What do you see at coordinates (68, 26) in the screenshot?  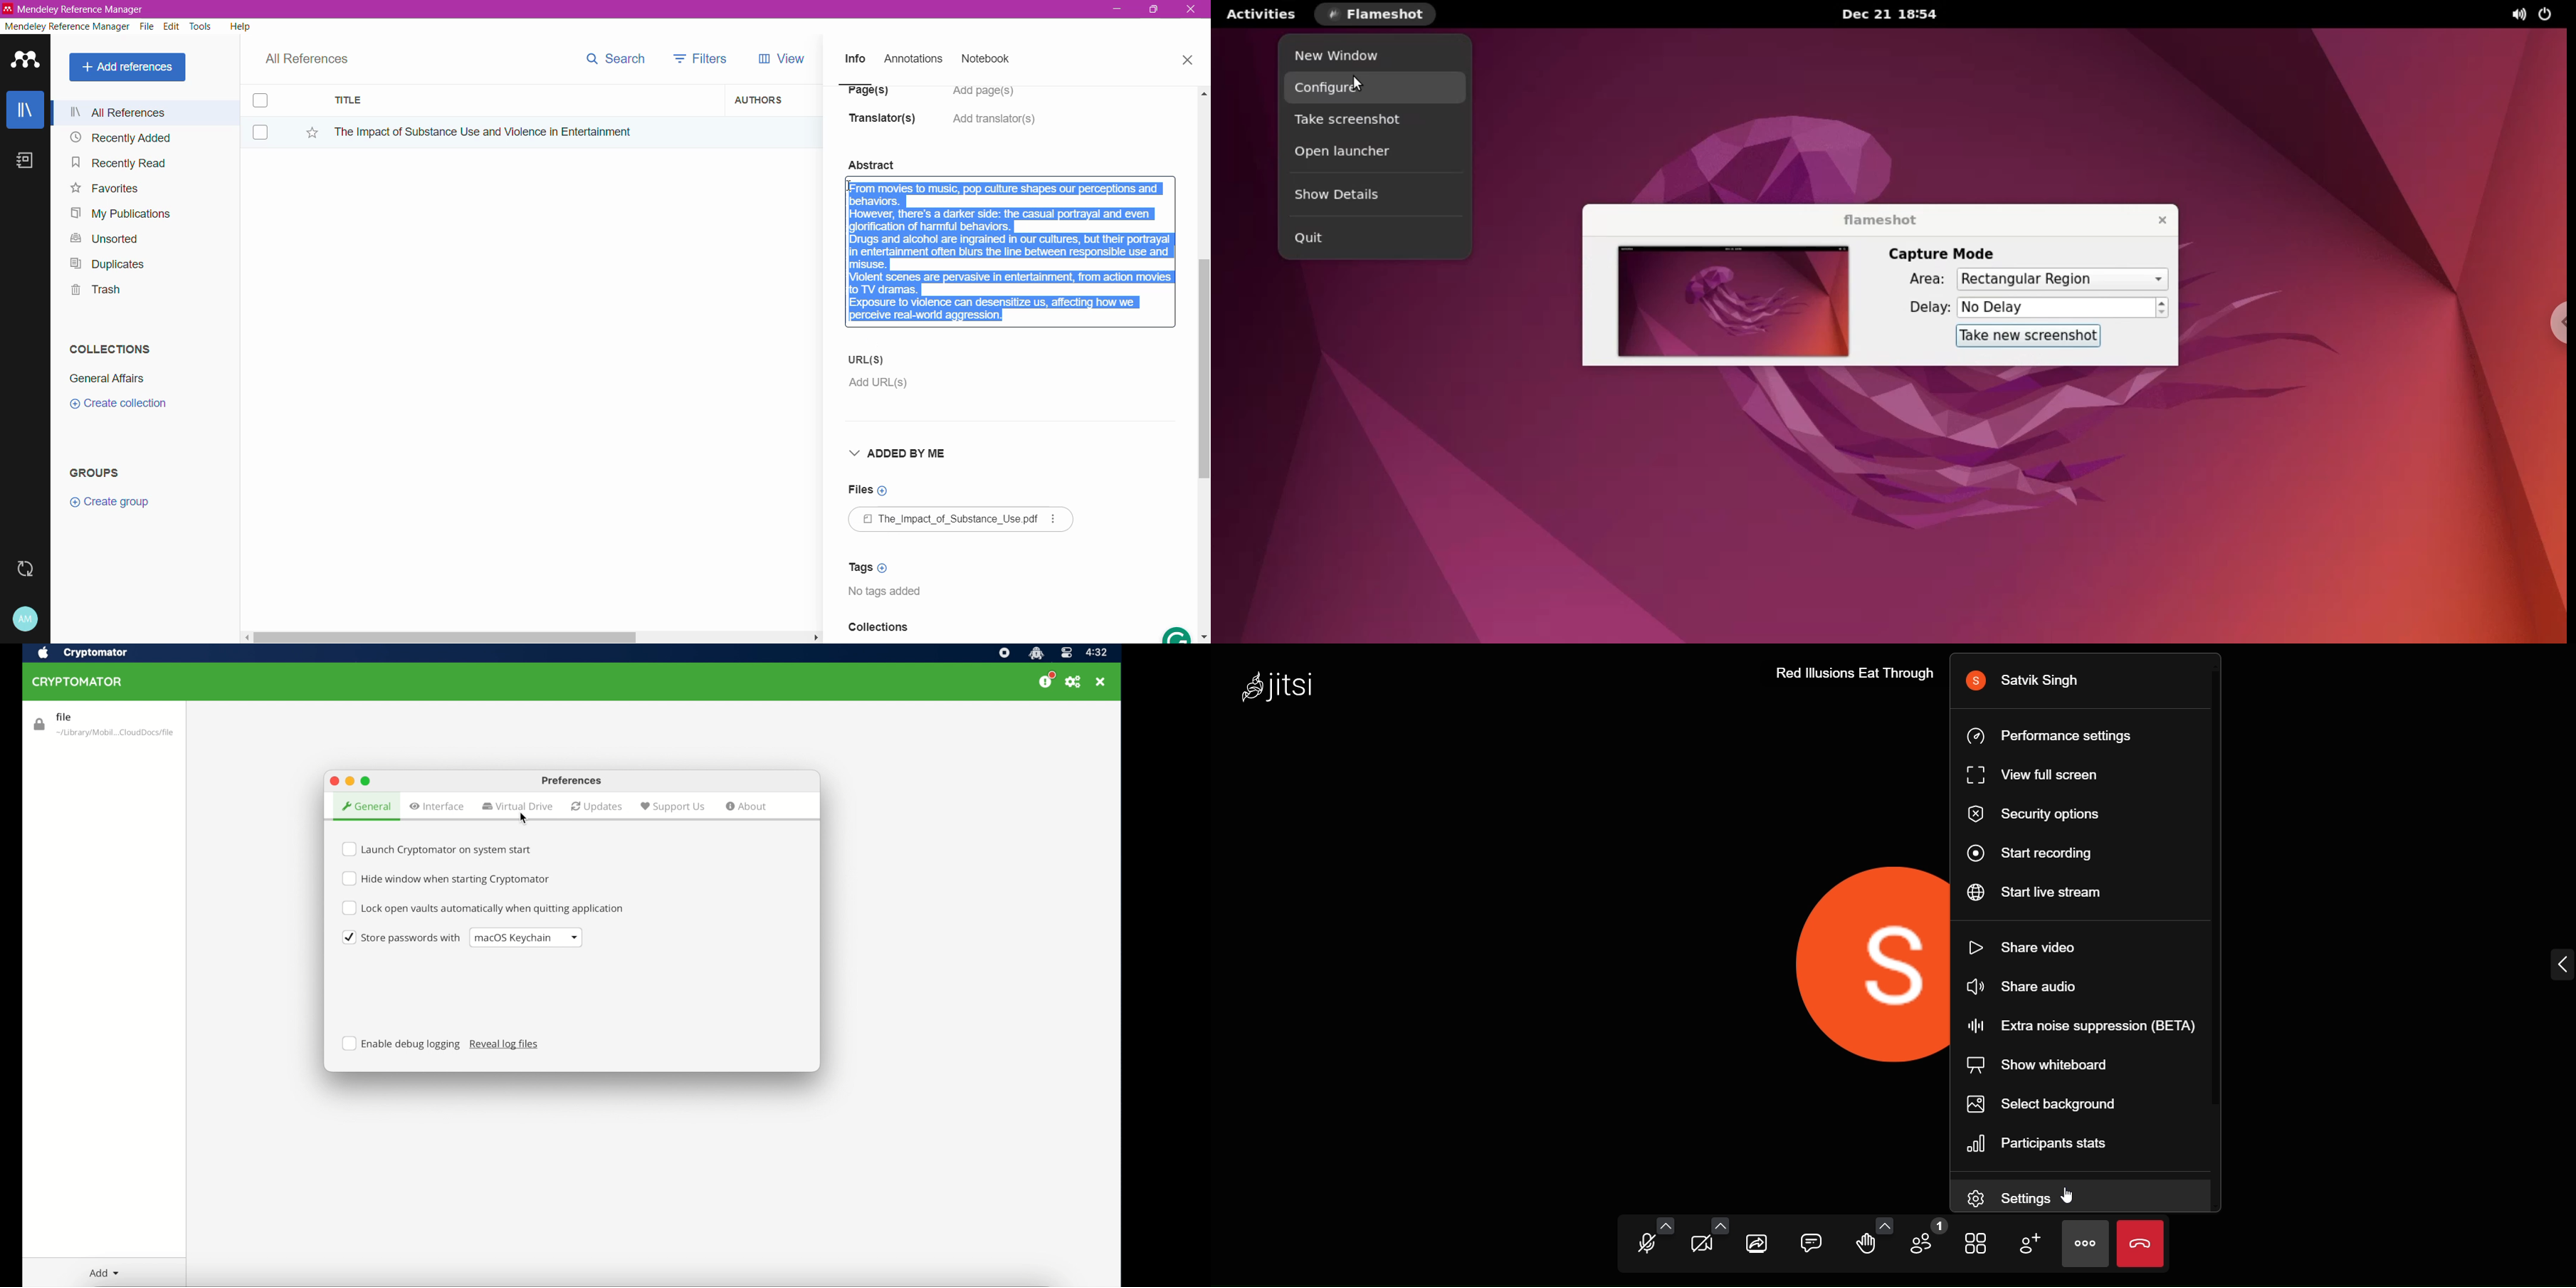 I see `Mendeley Reference Manager` at bounding box center [68, 26].